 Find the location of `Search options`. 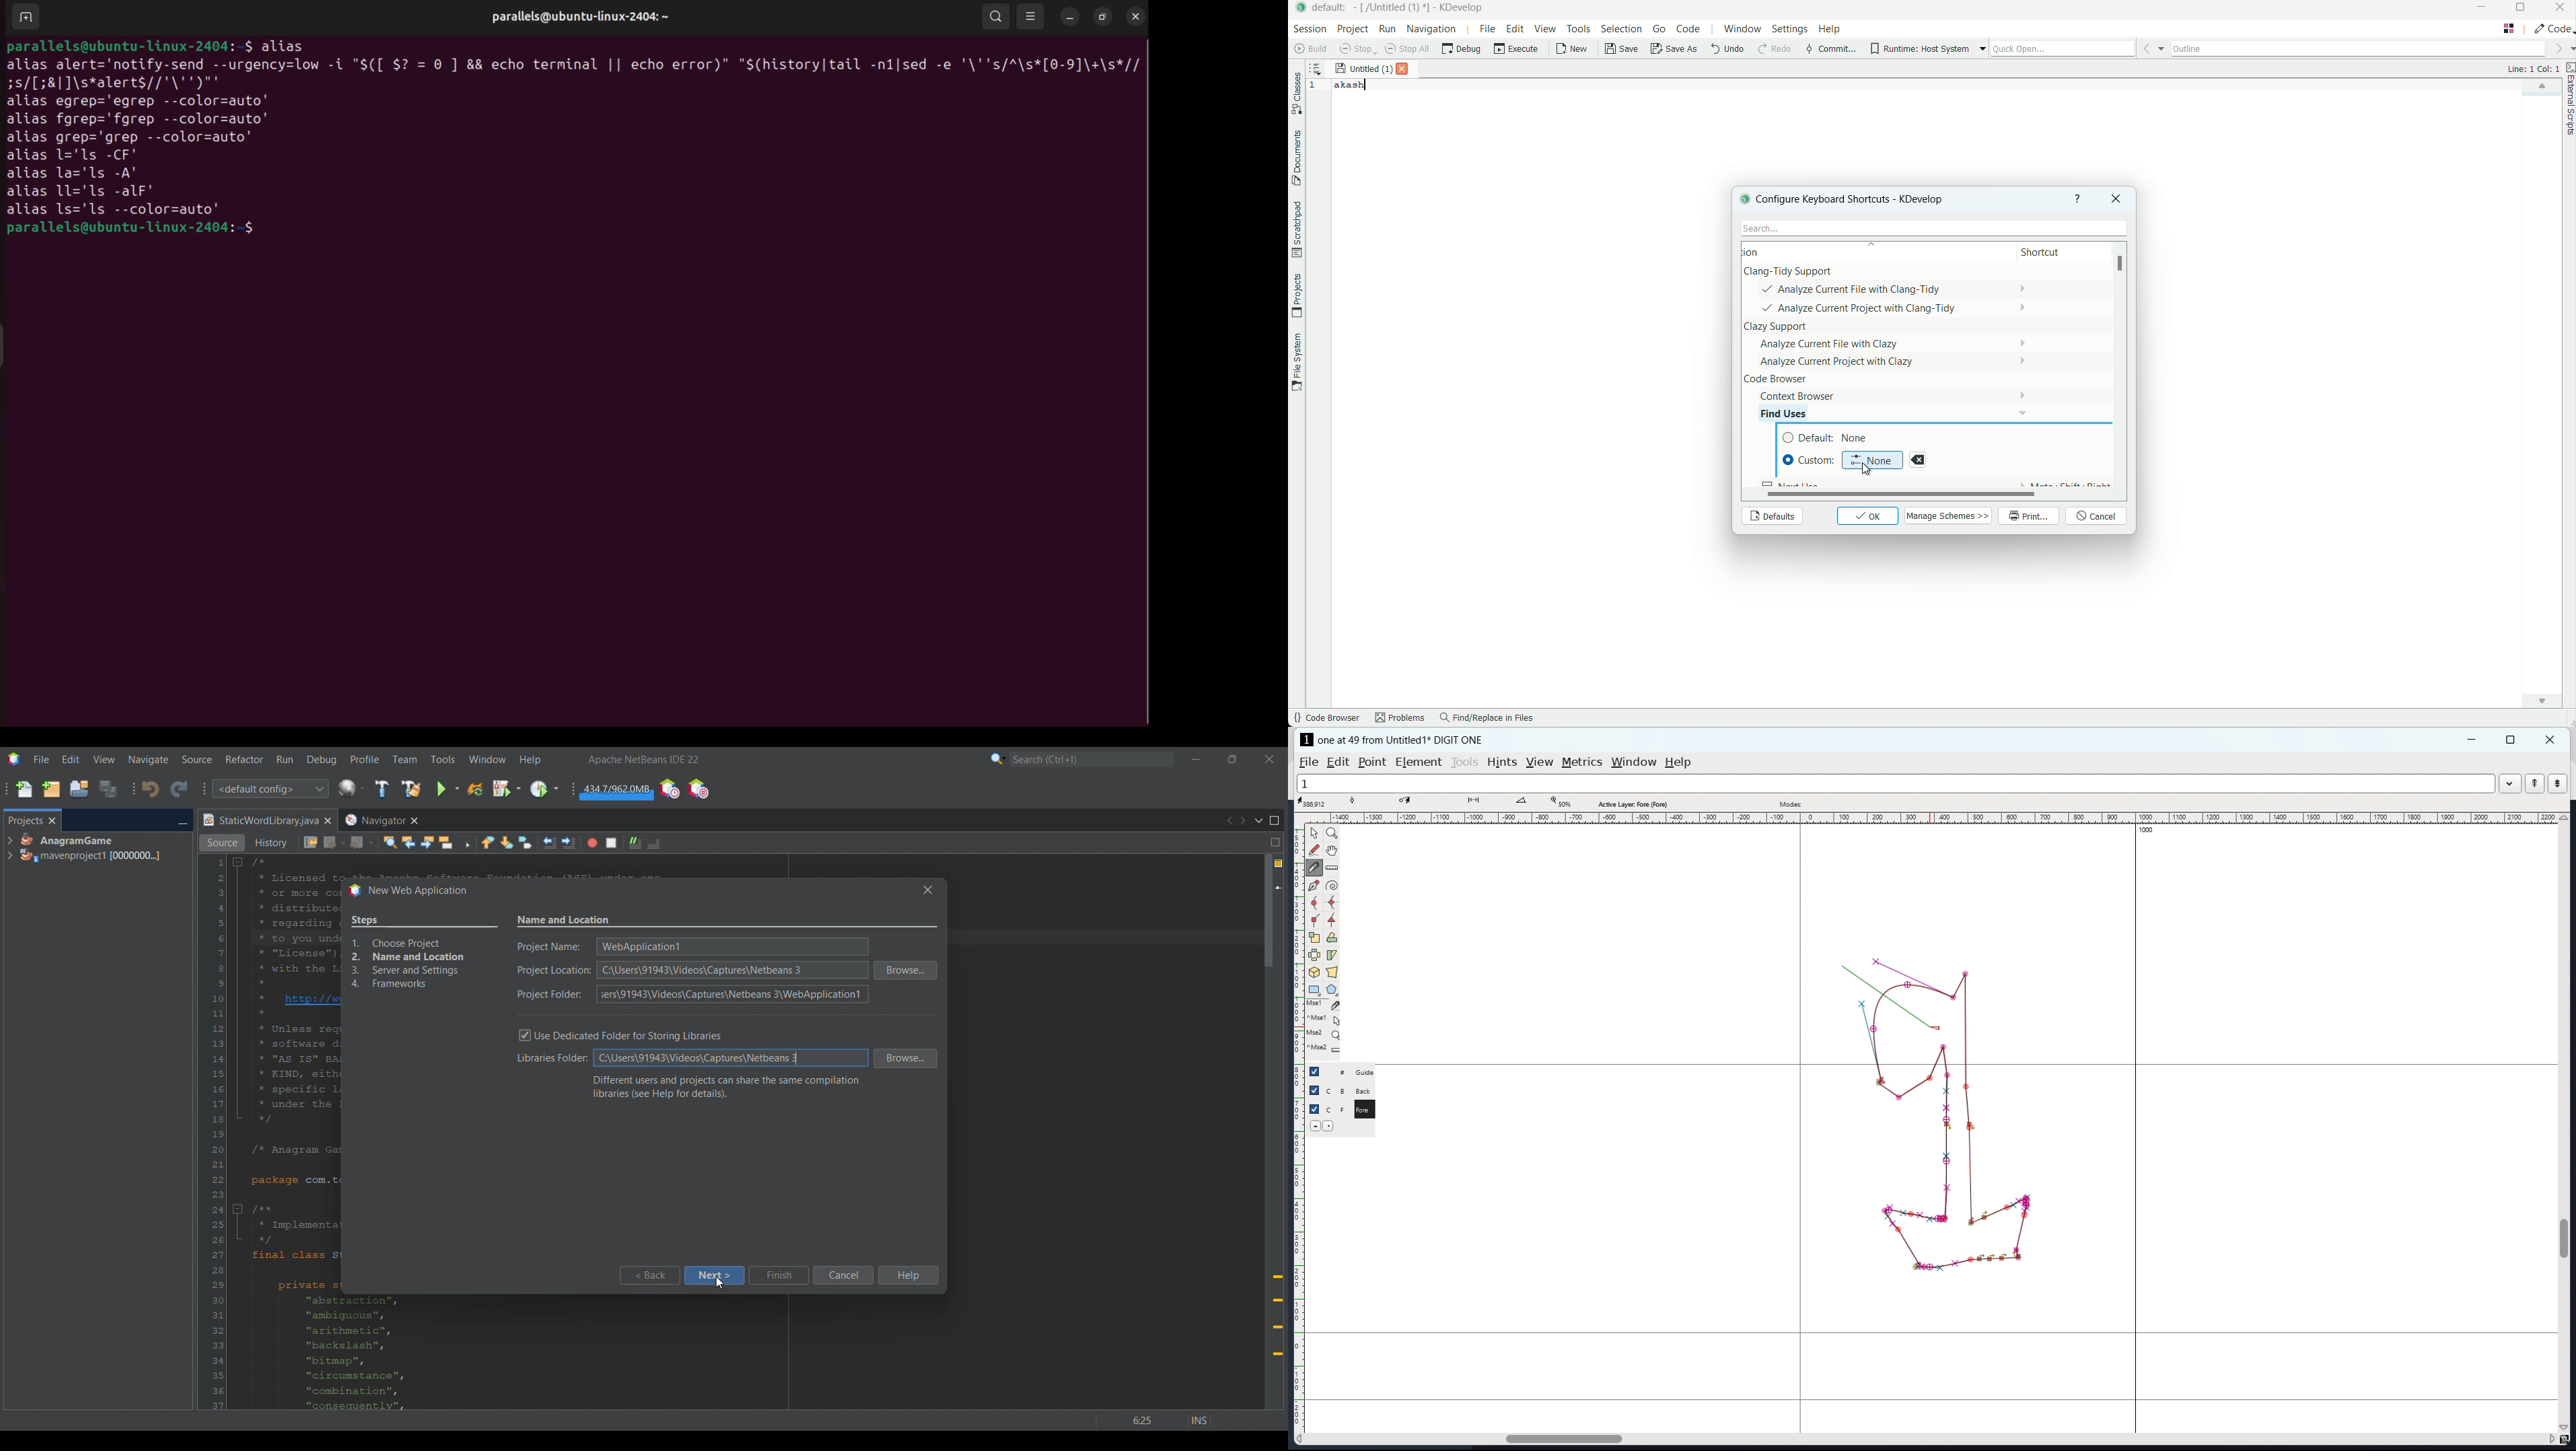

Search options is located at coordinates (998, 758).